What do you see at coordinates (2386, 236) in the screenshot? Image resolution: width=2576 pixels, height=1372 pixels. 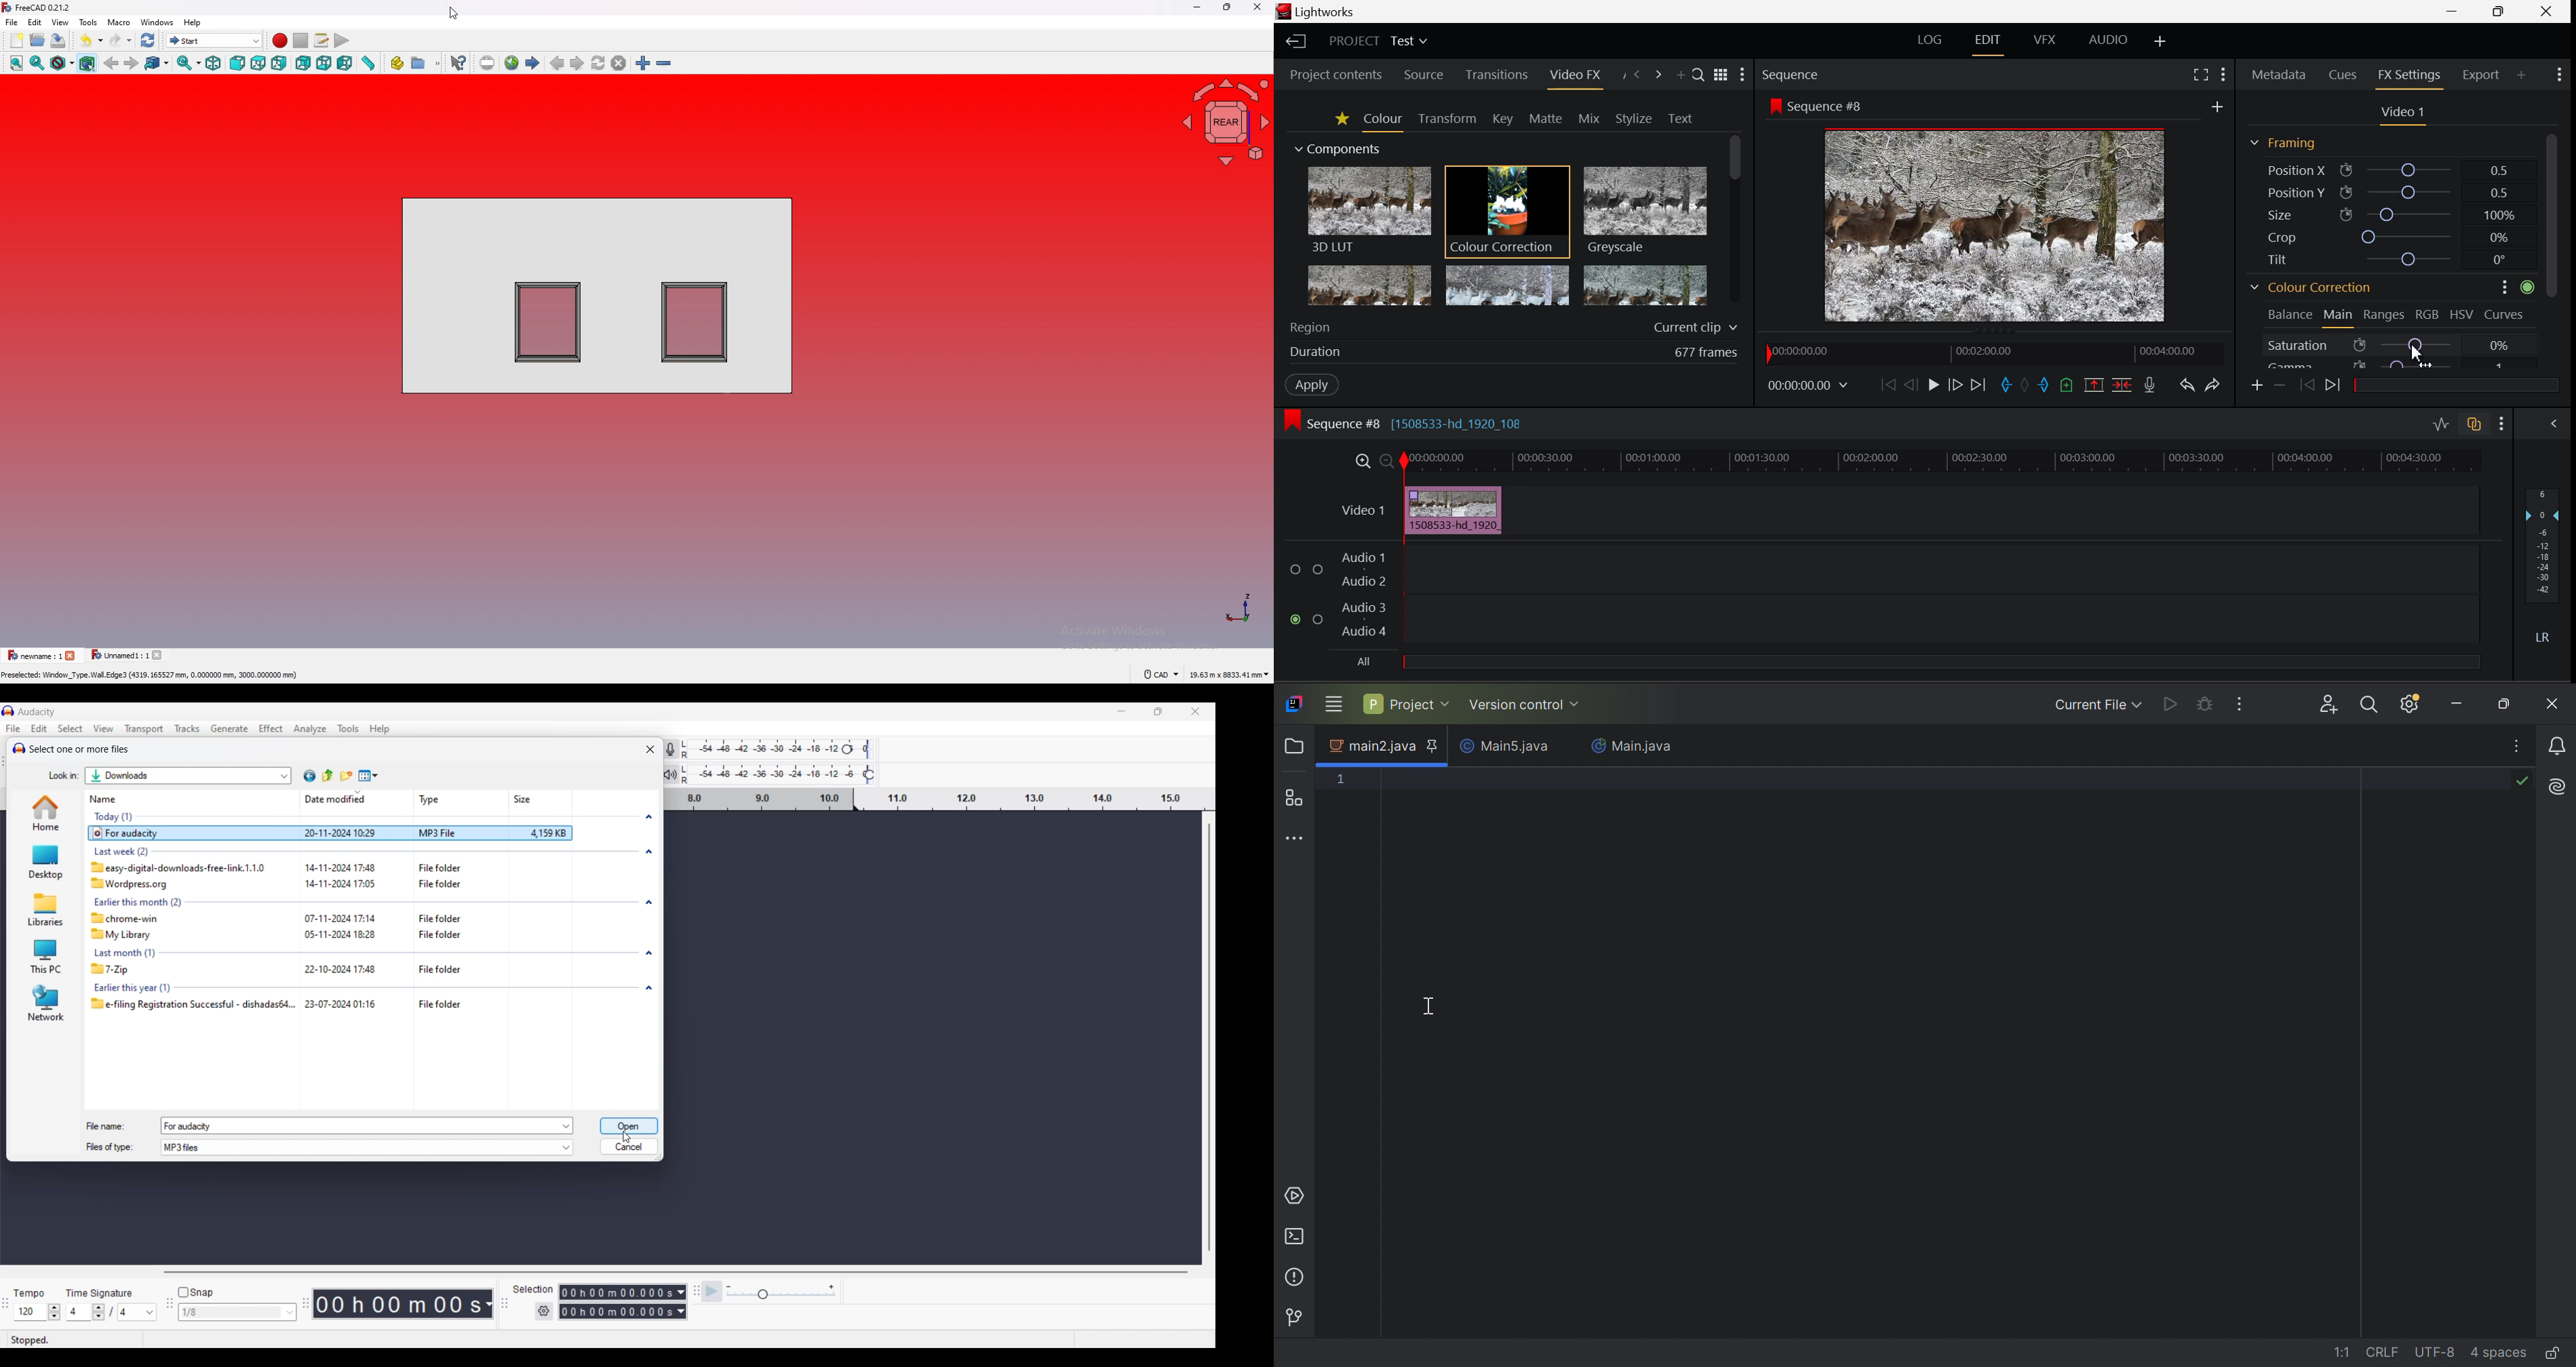 I see `Crop` at bounding box center [2386, 236].